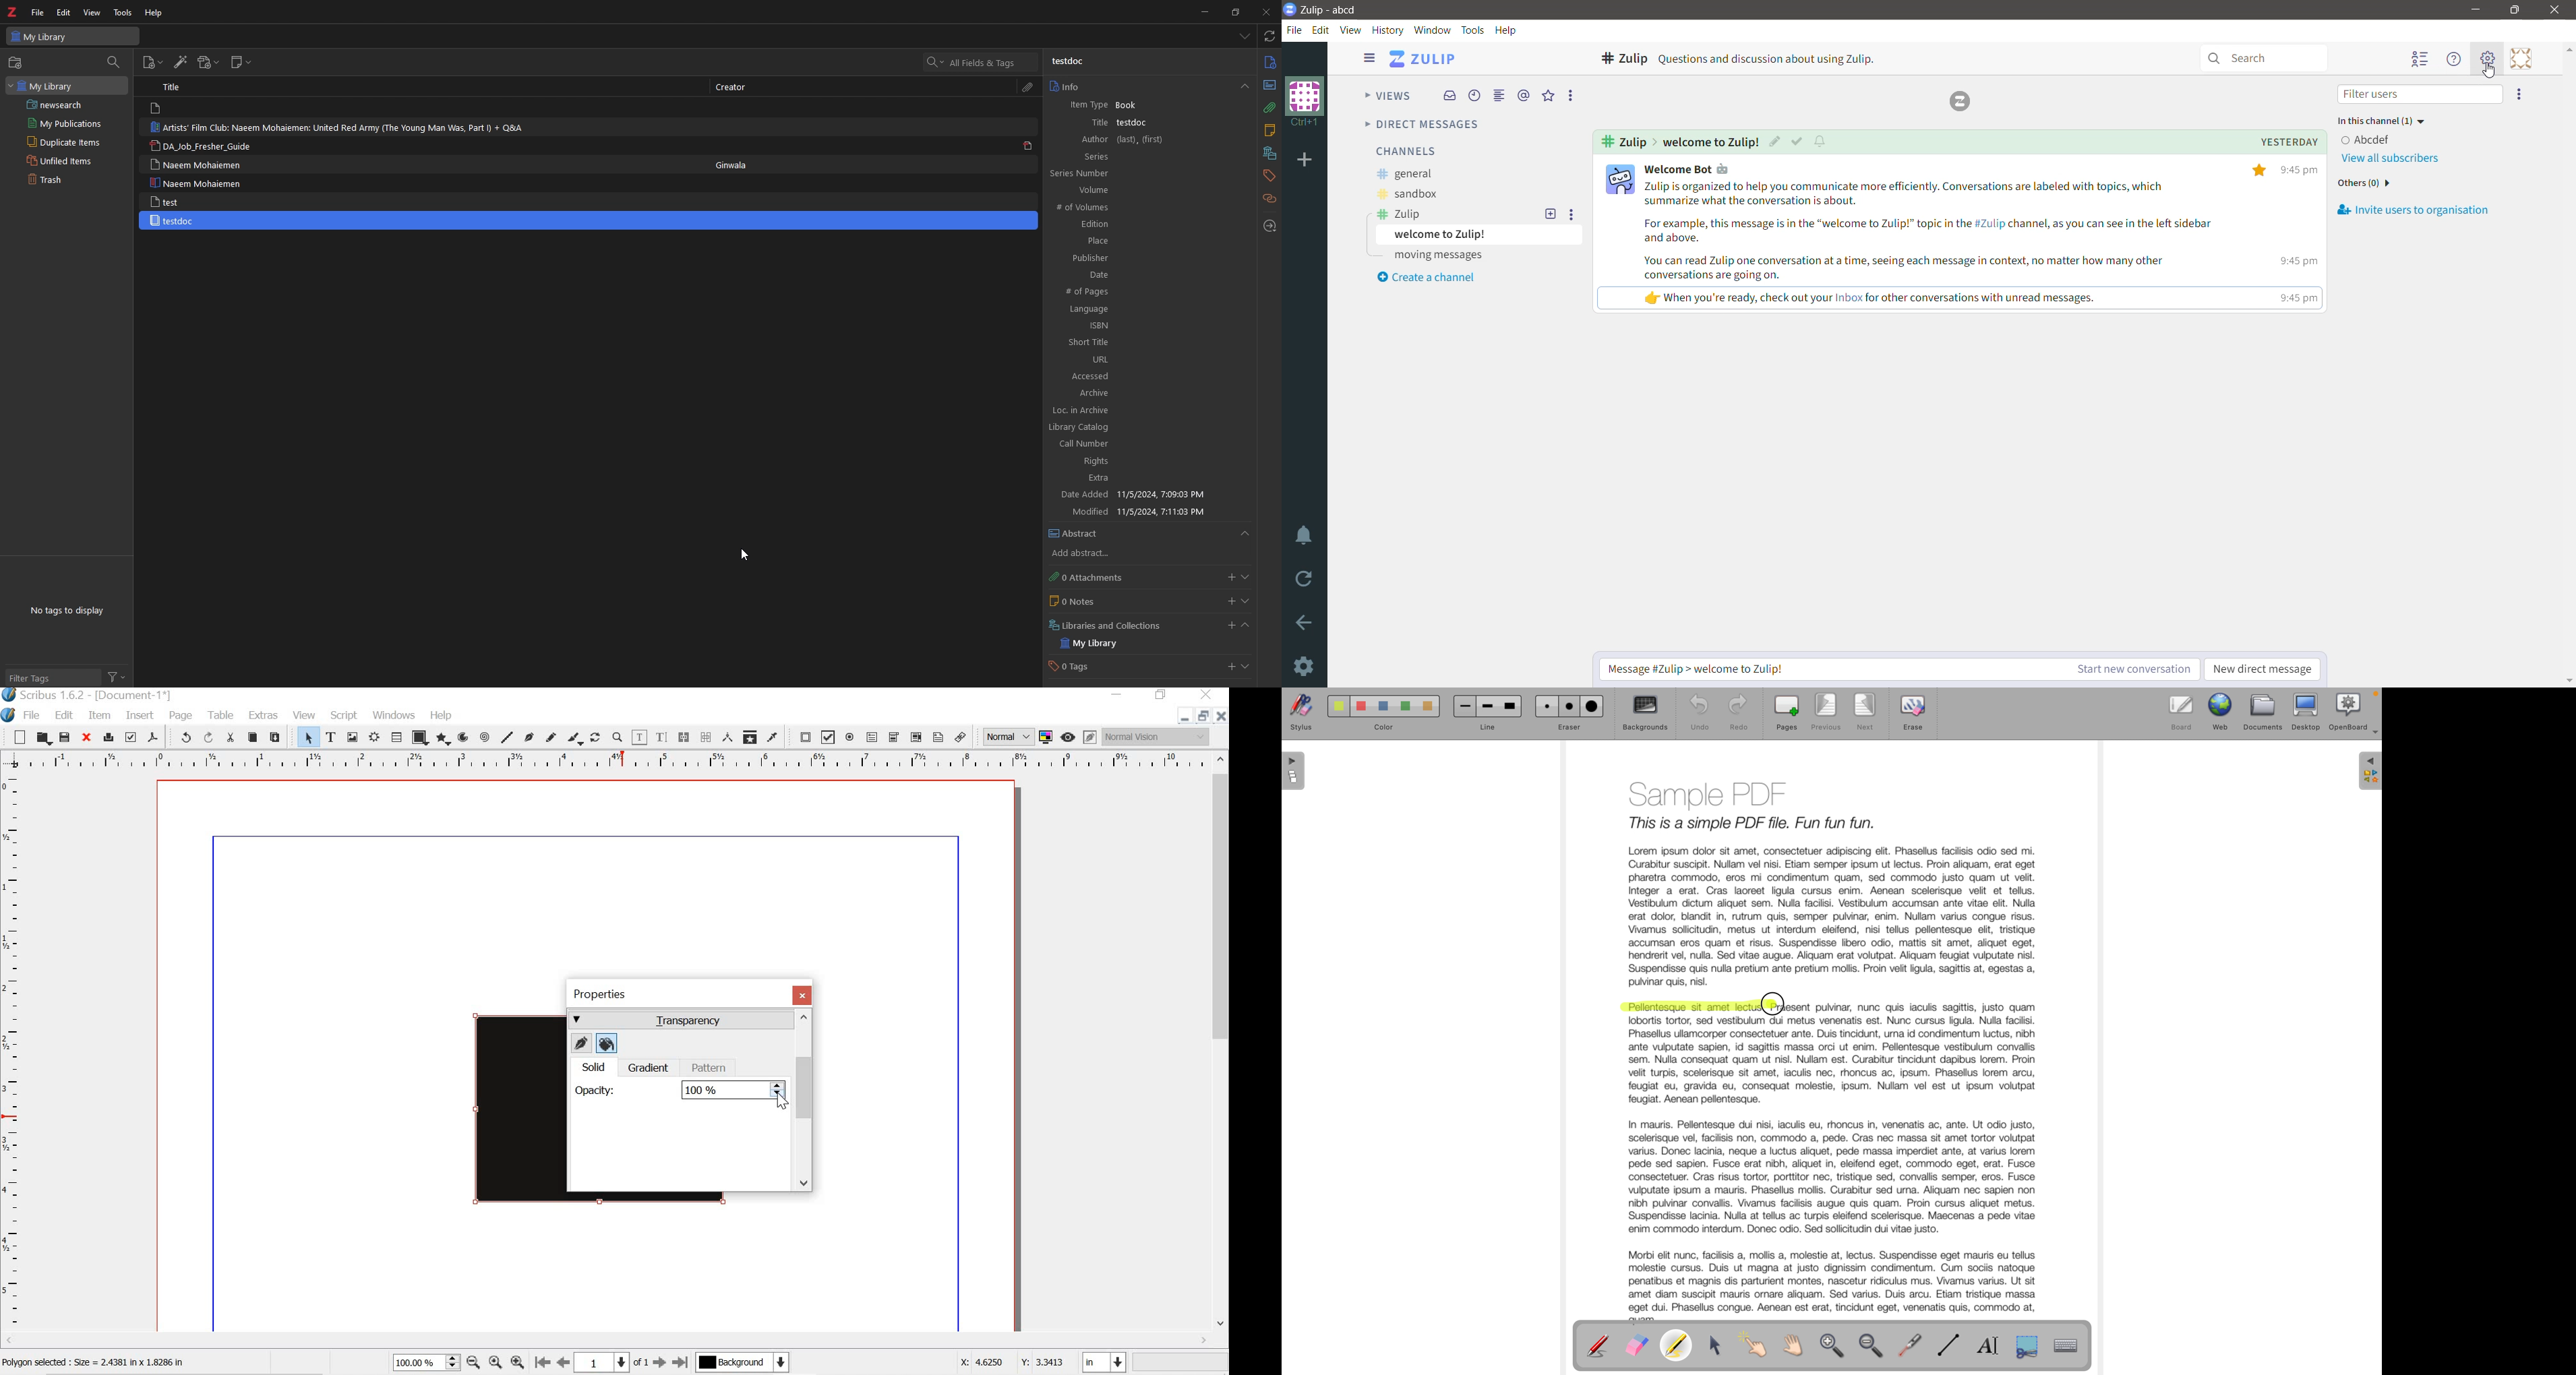 Image resolution: width=2576 pixels, height=1400 pixels. What do you see at coordinates (2474, 10) in the screenshot?
I see `Minimize` at bounding box center [2474, 10].